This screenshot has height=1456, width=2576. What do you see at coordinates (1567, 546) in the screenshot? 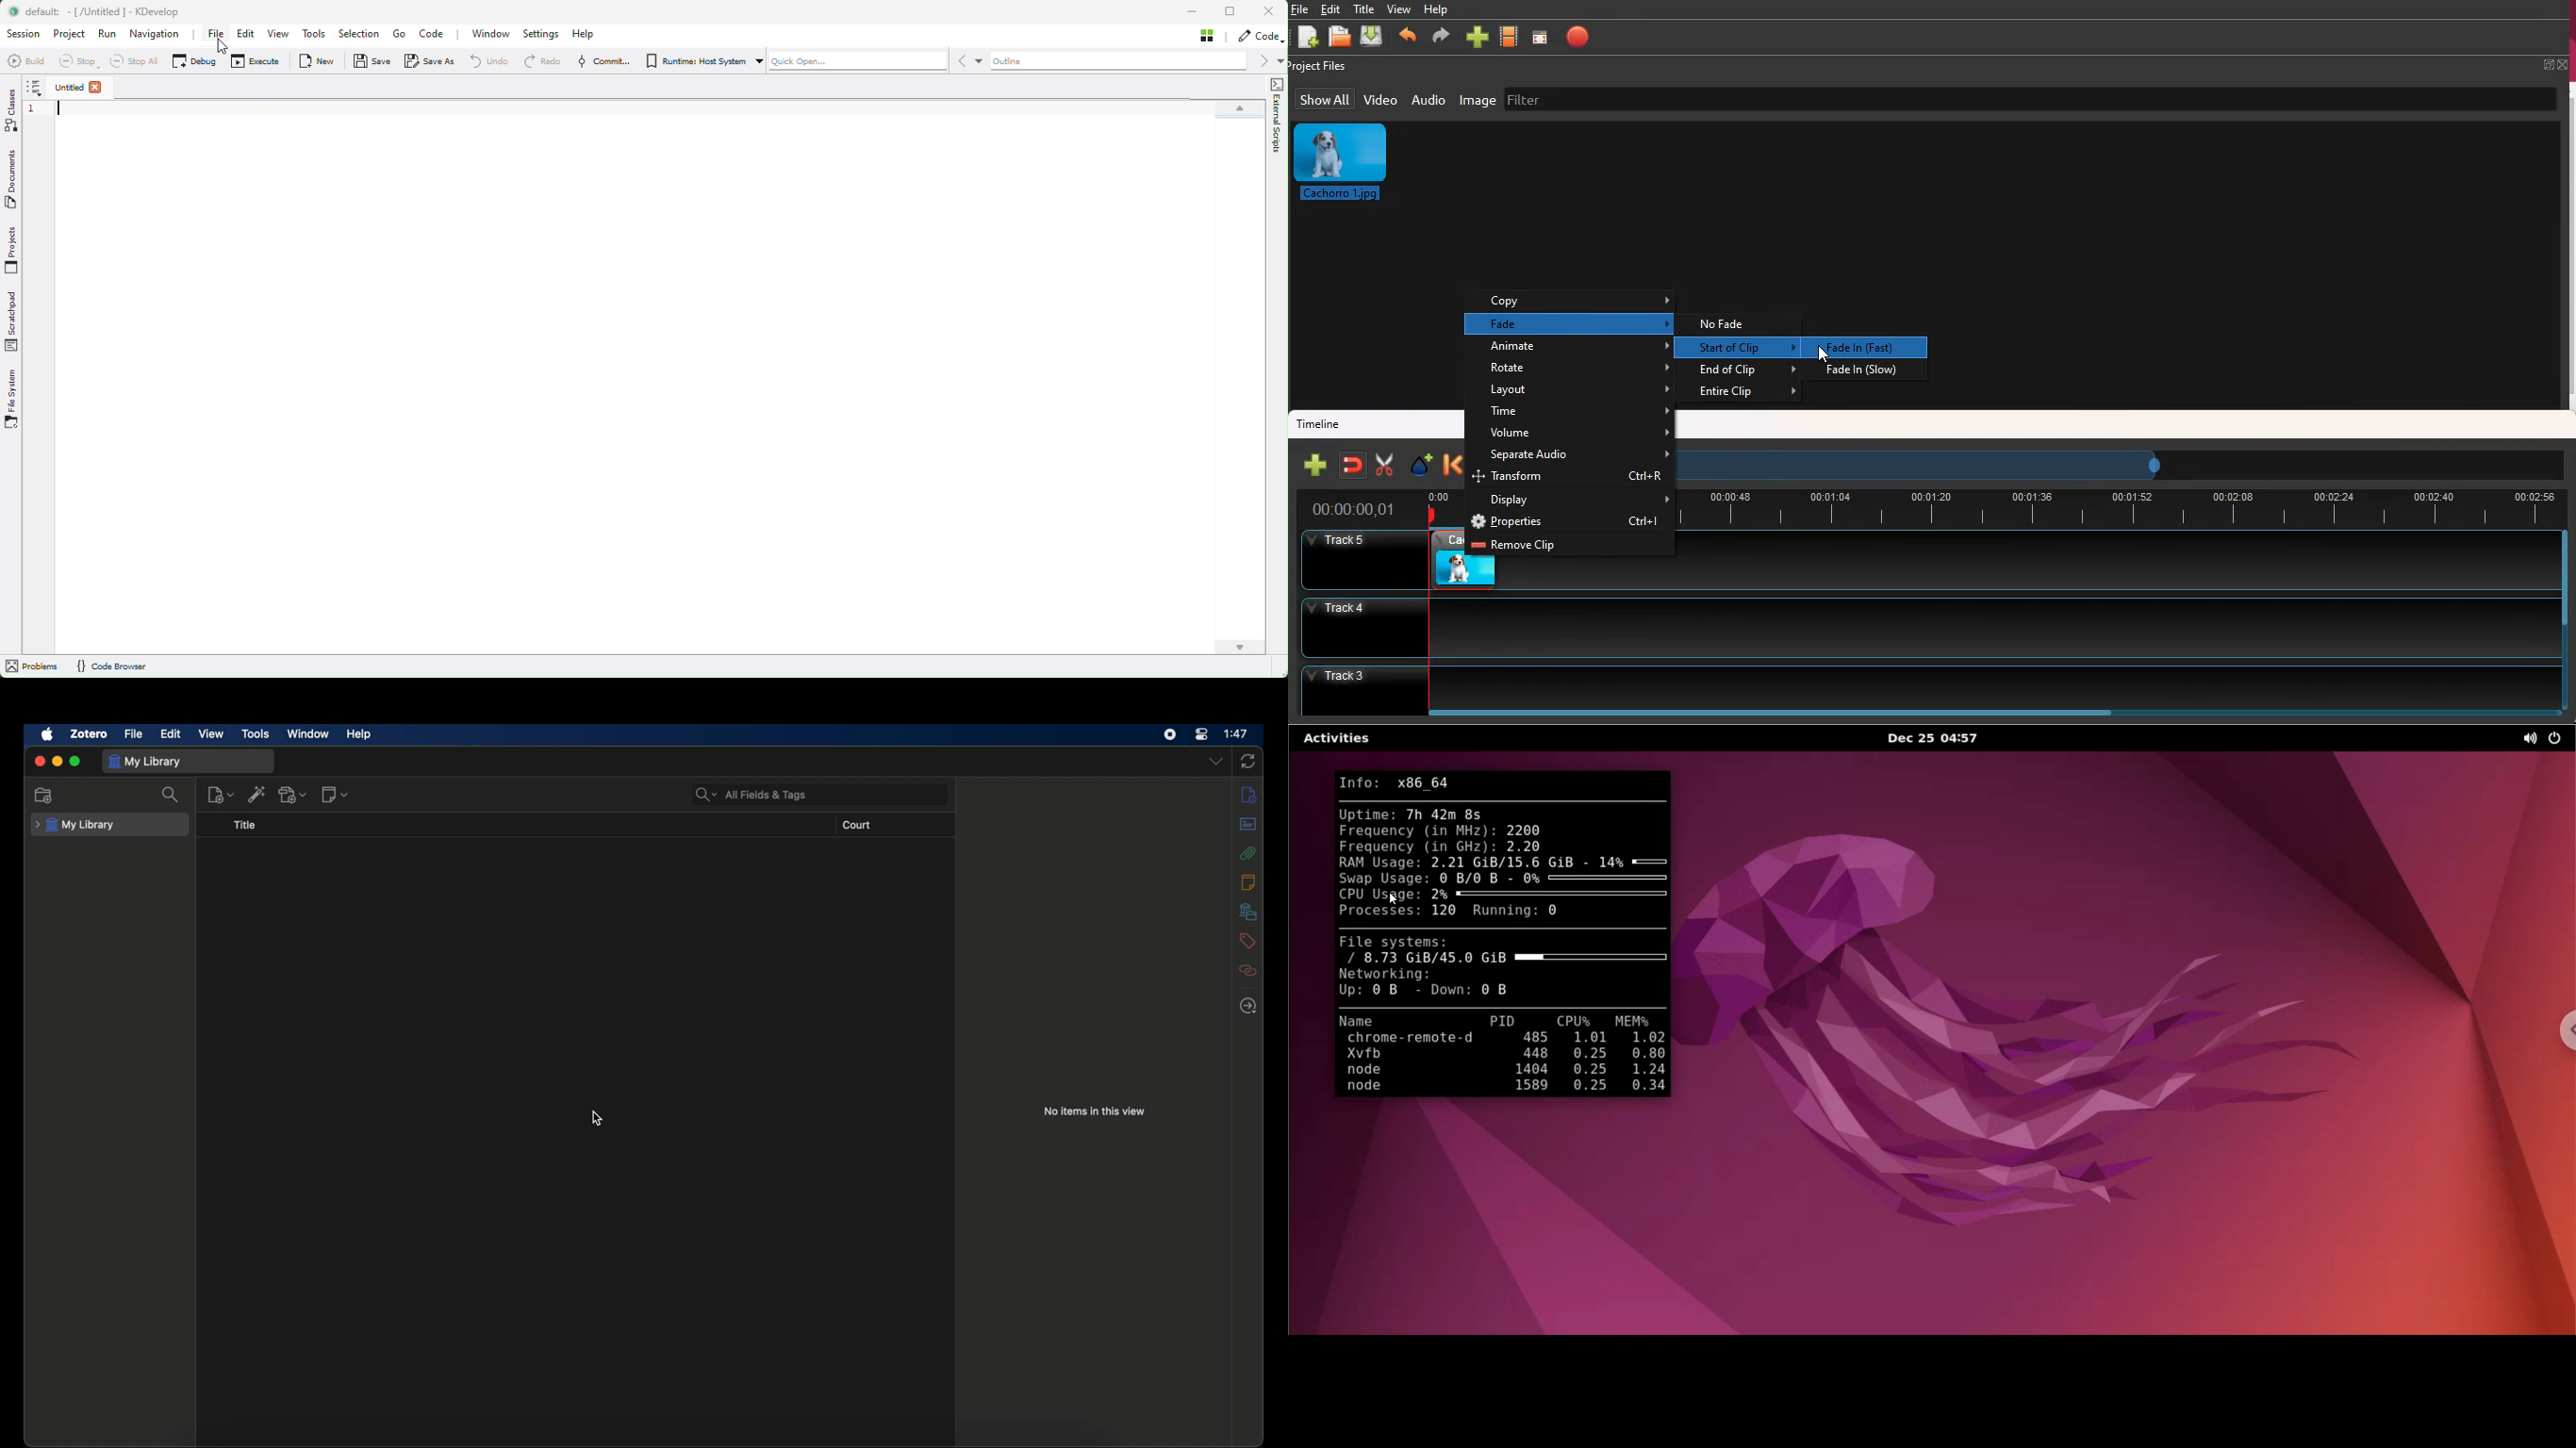
I see `remove clip` at bounding box center [1567, 546].